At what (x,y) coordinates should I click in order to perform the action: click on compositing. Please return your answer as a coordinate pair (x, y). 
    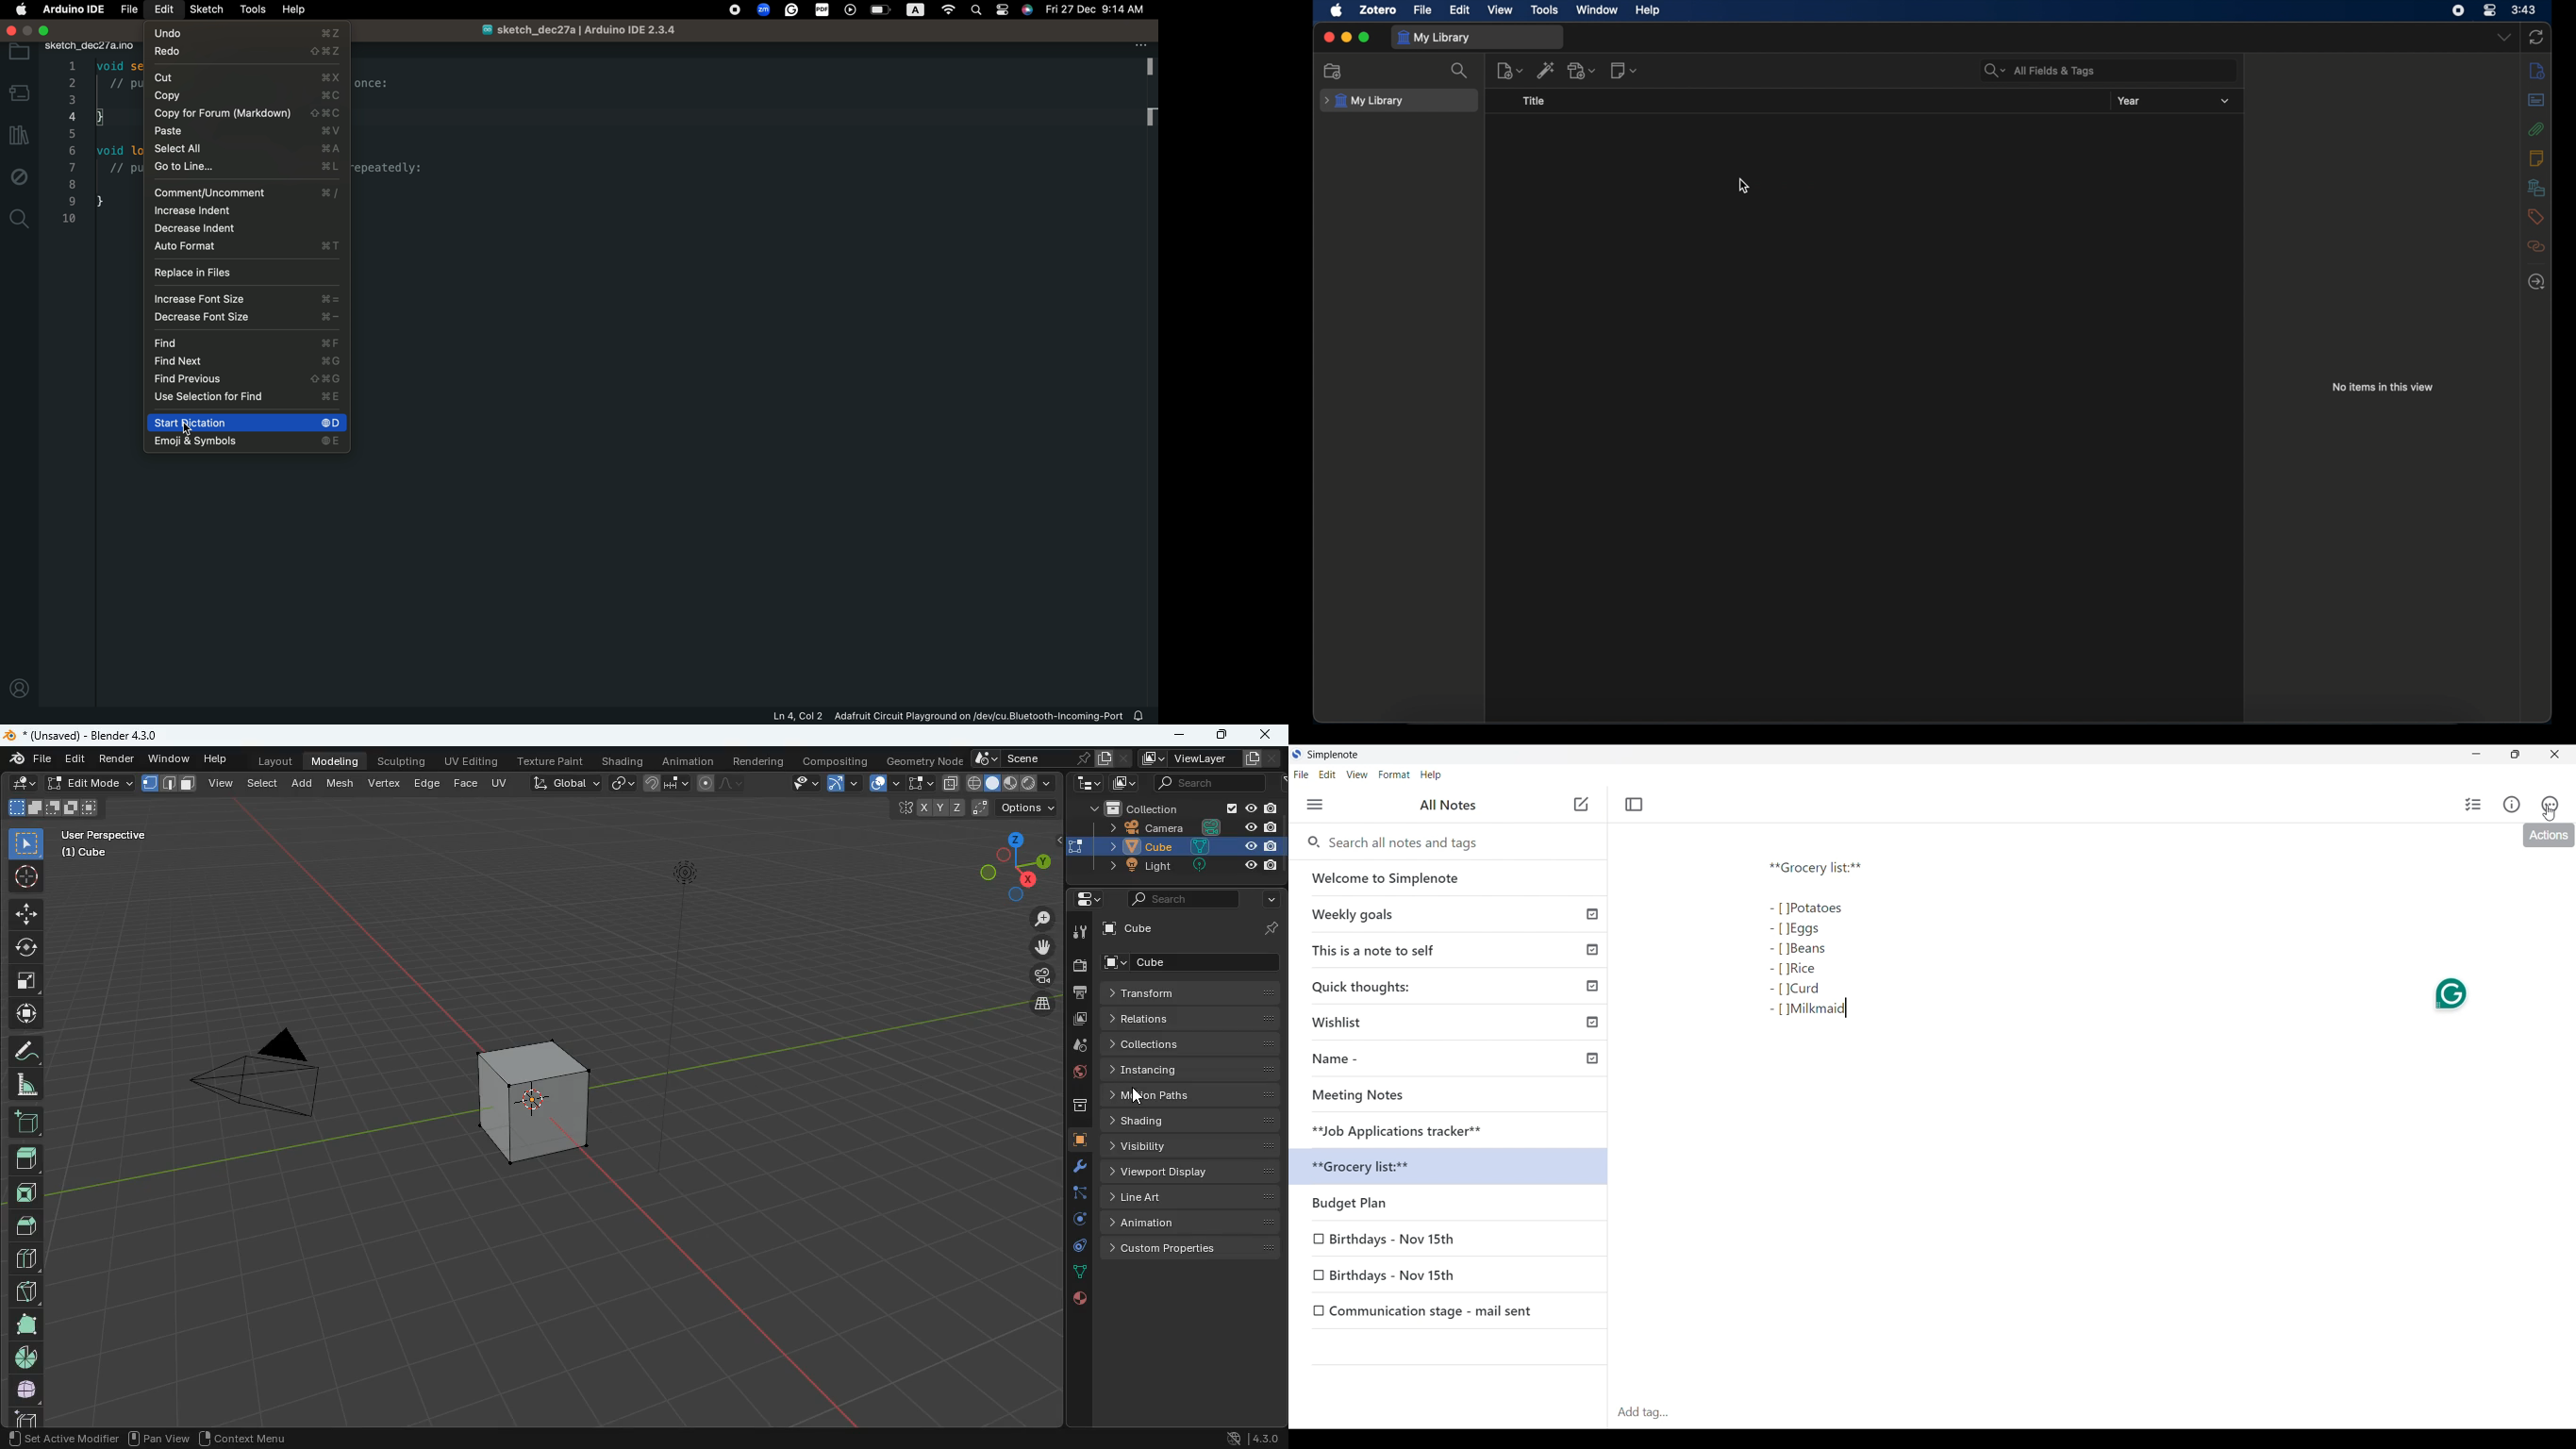
    Looking at the image, I should click on (838, 760).